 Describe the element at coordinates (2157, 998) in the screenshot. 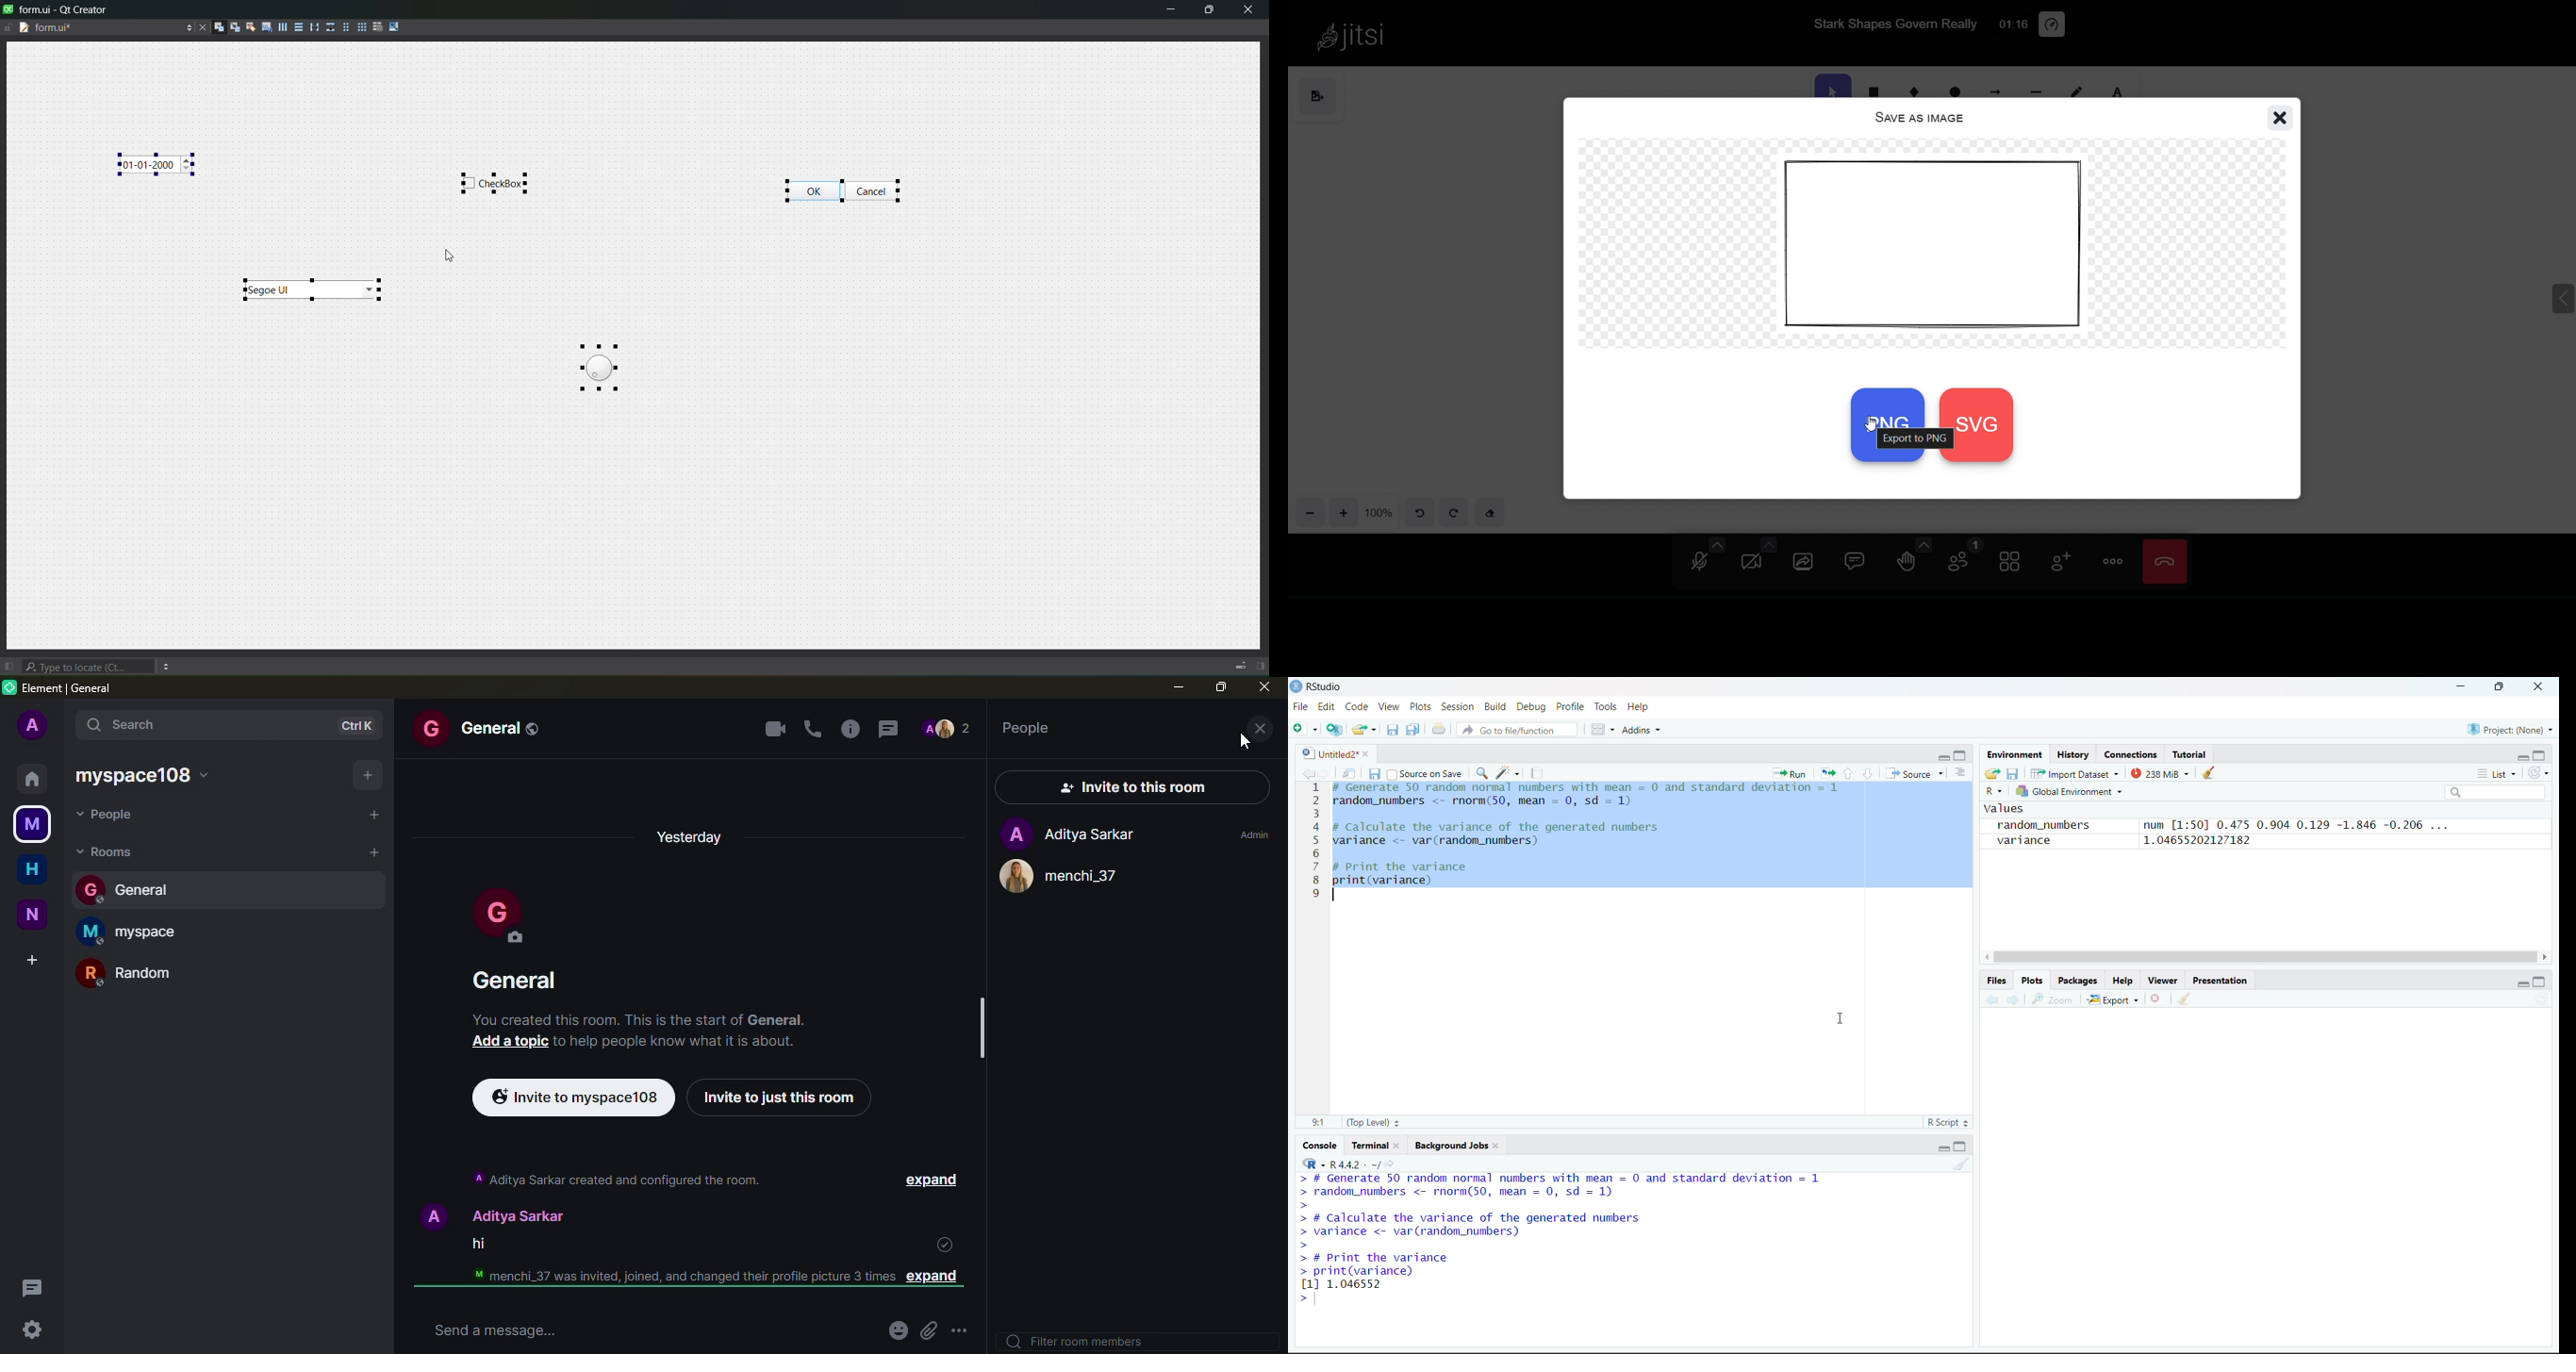

I see `close file` at that location.